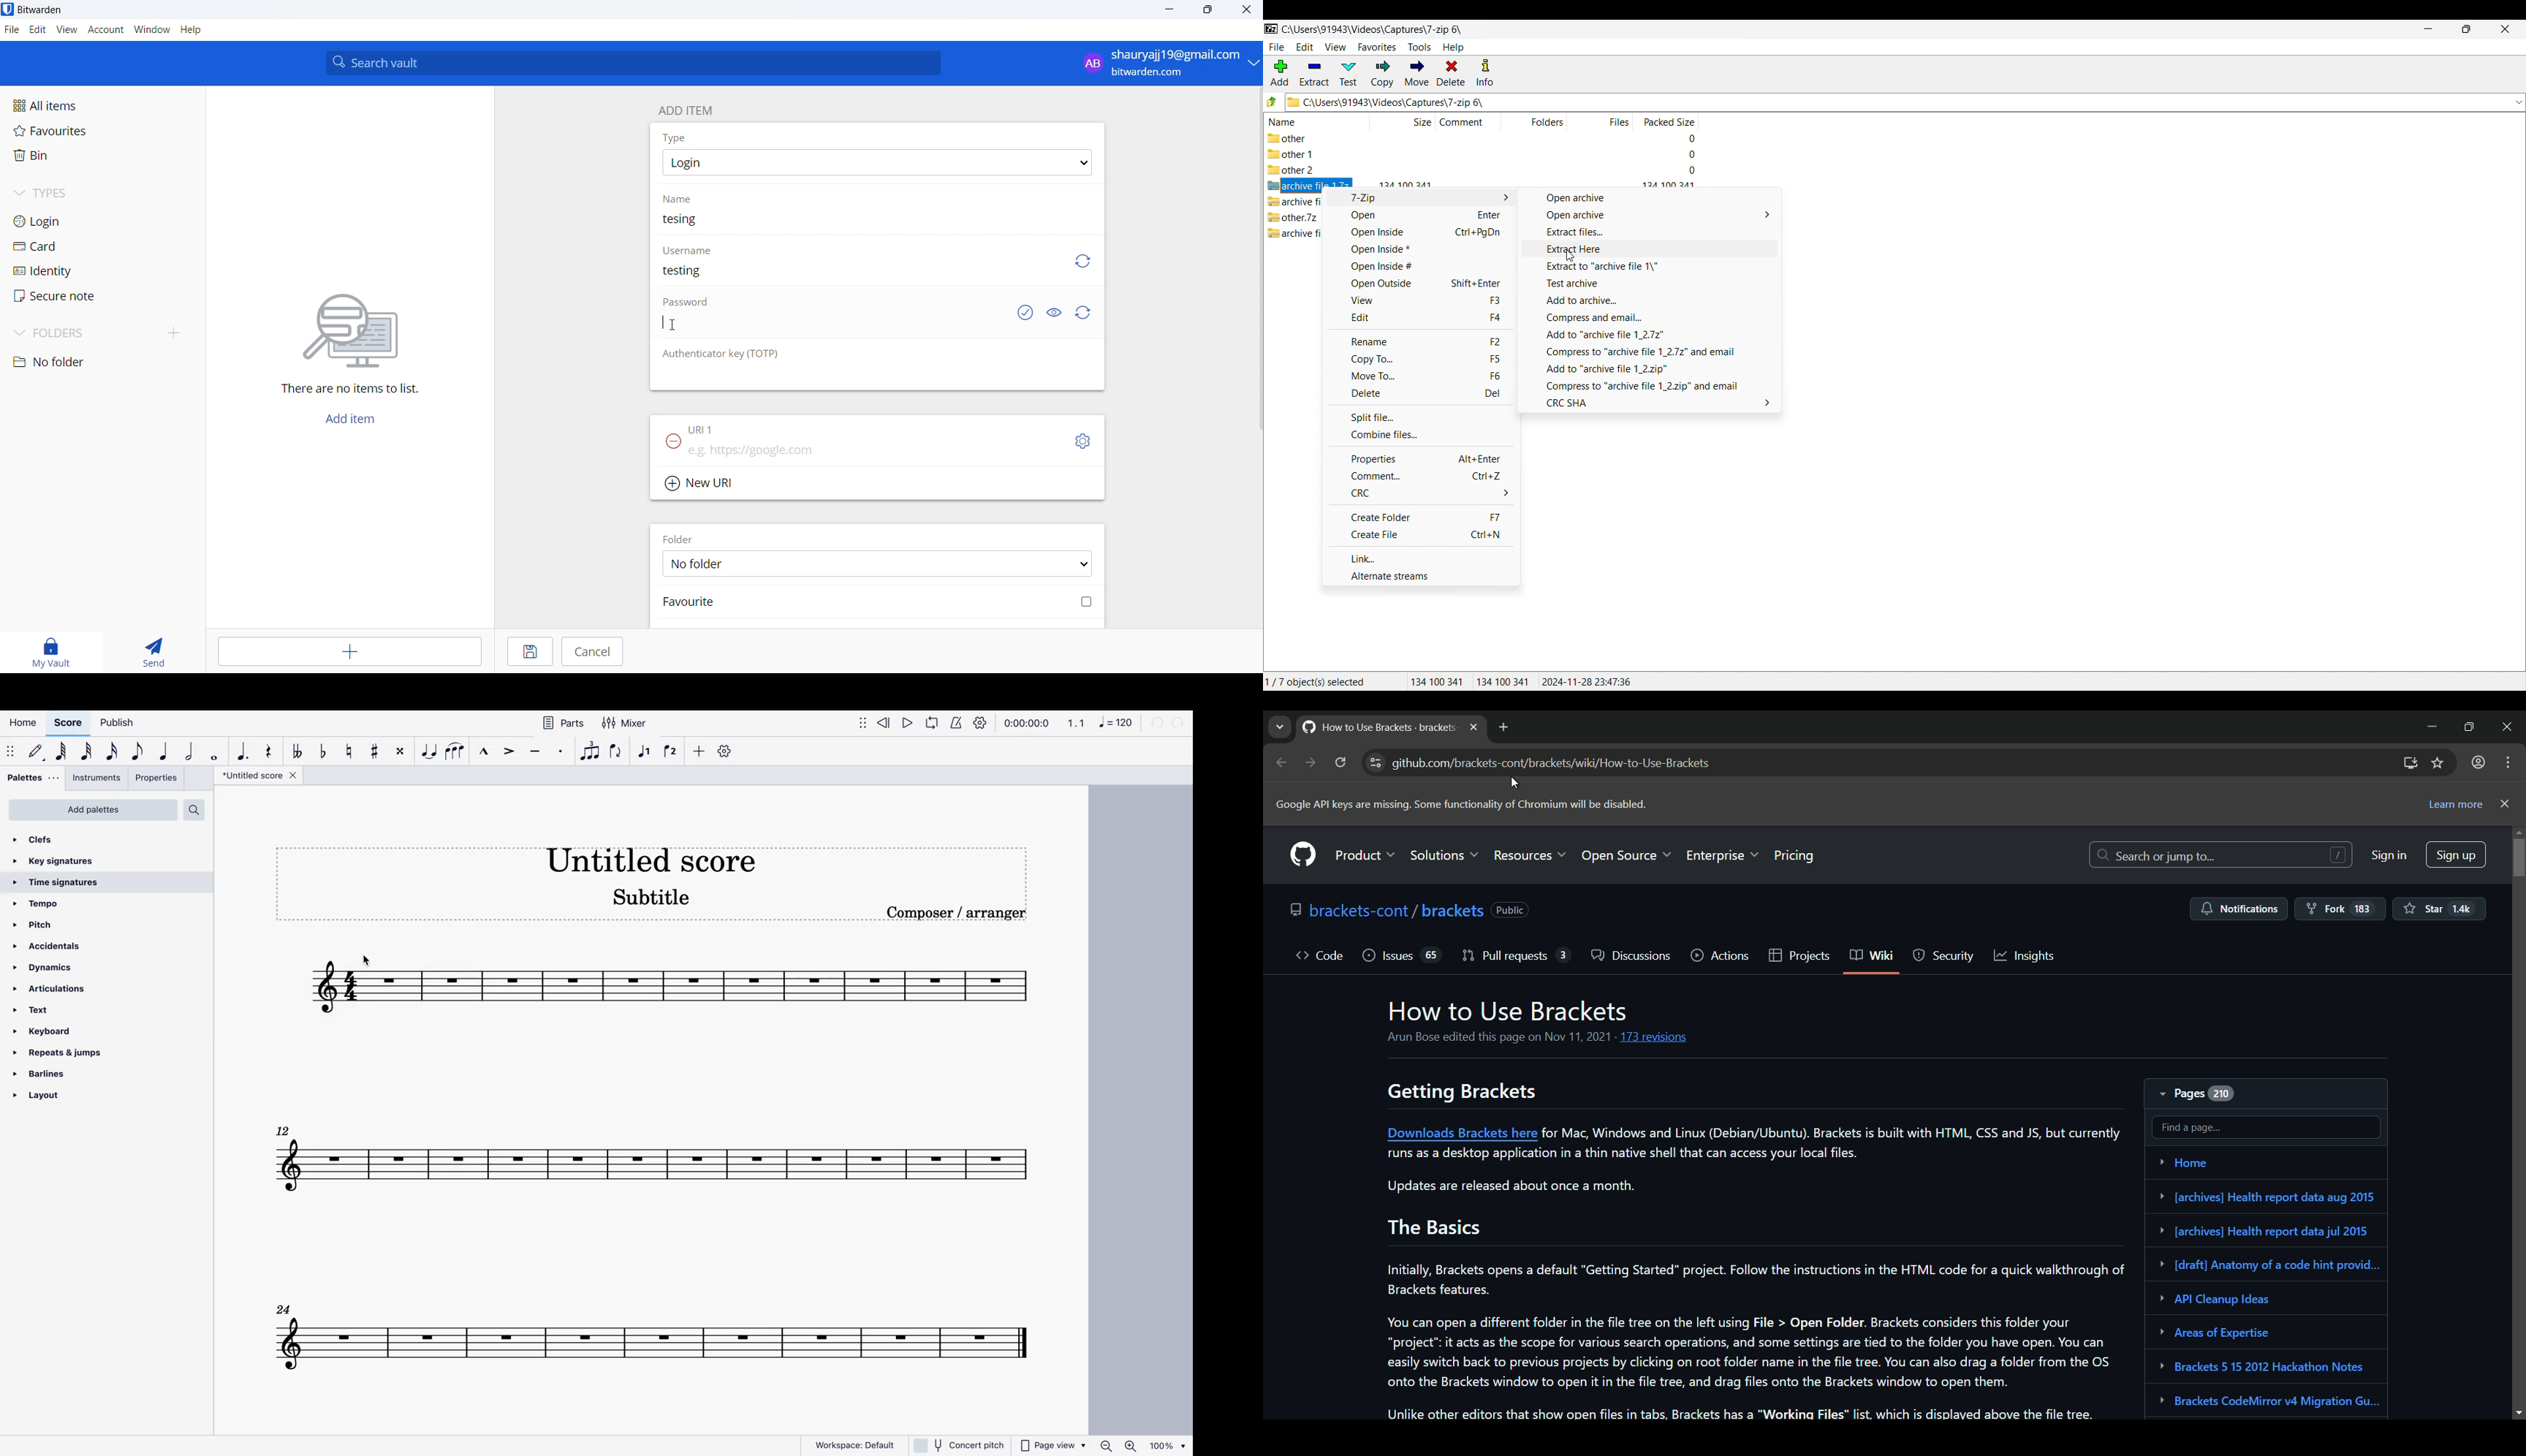  Describe the element at coordinates (1650, 301) in the screenshot. I see `Add to archive` at that location.